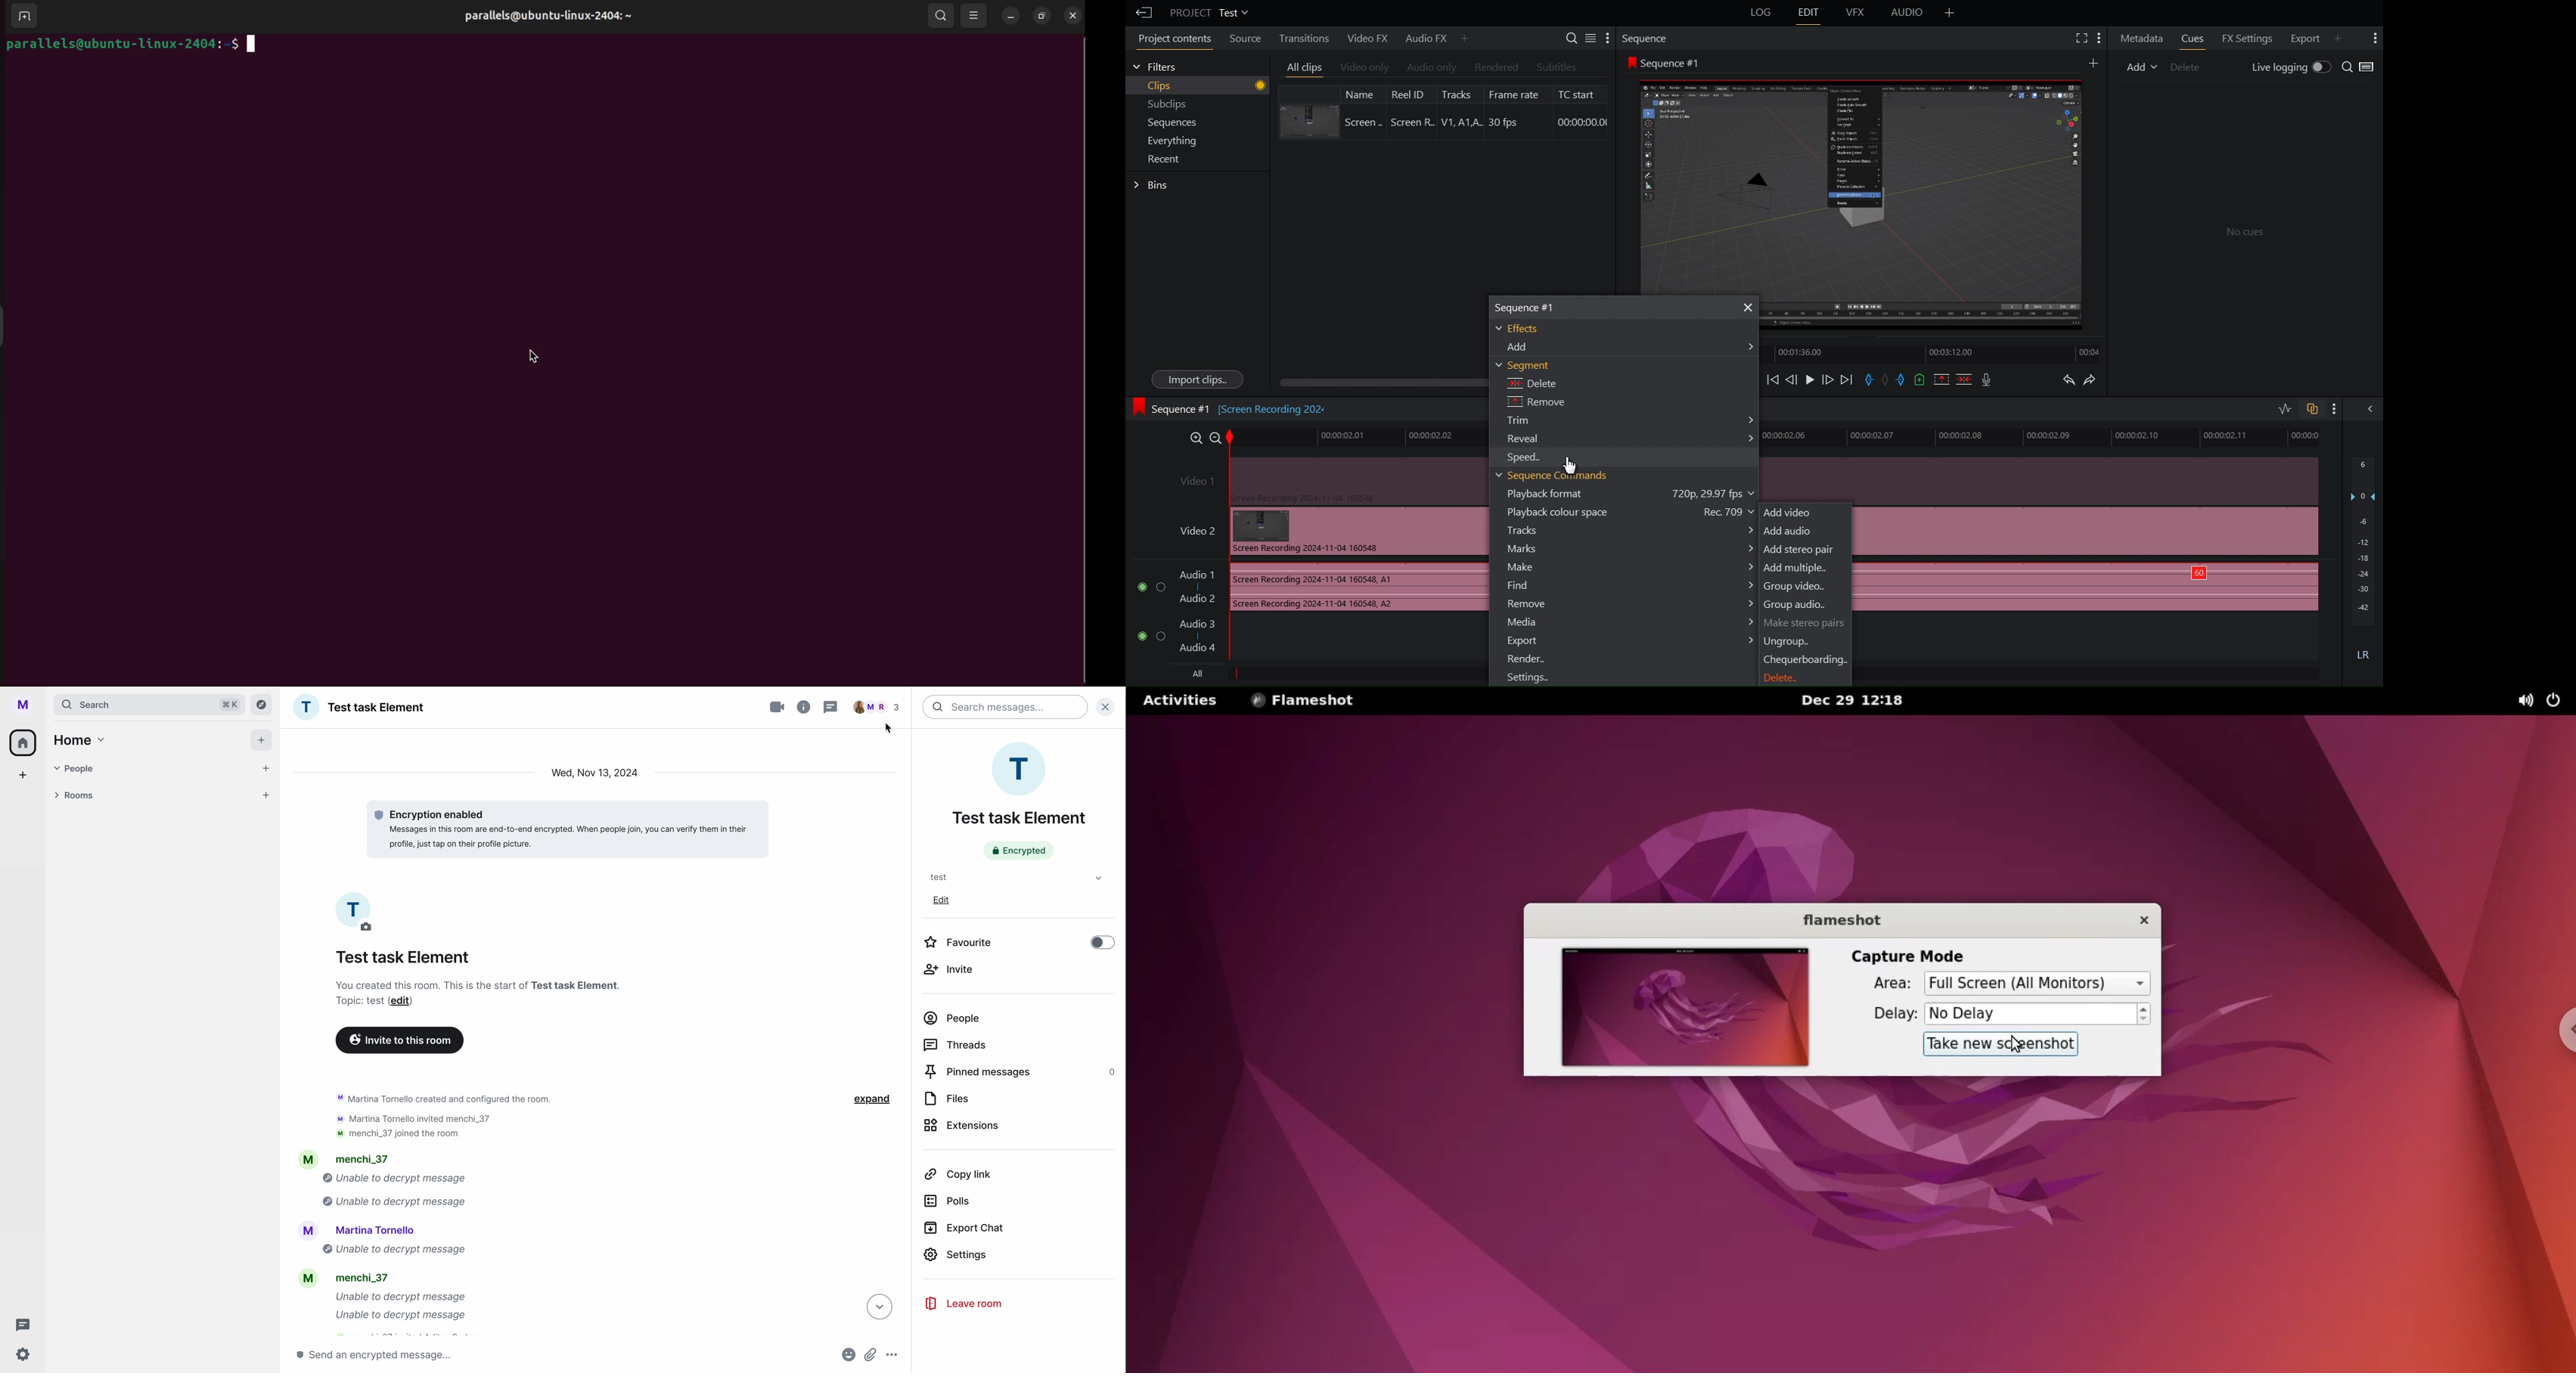  I want to click on export chat, so click(965, 1228).